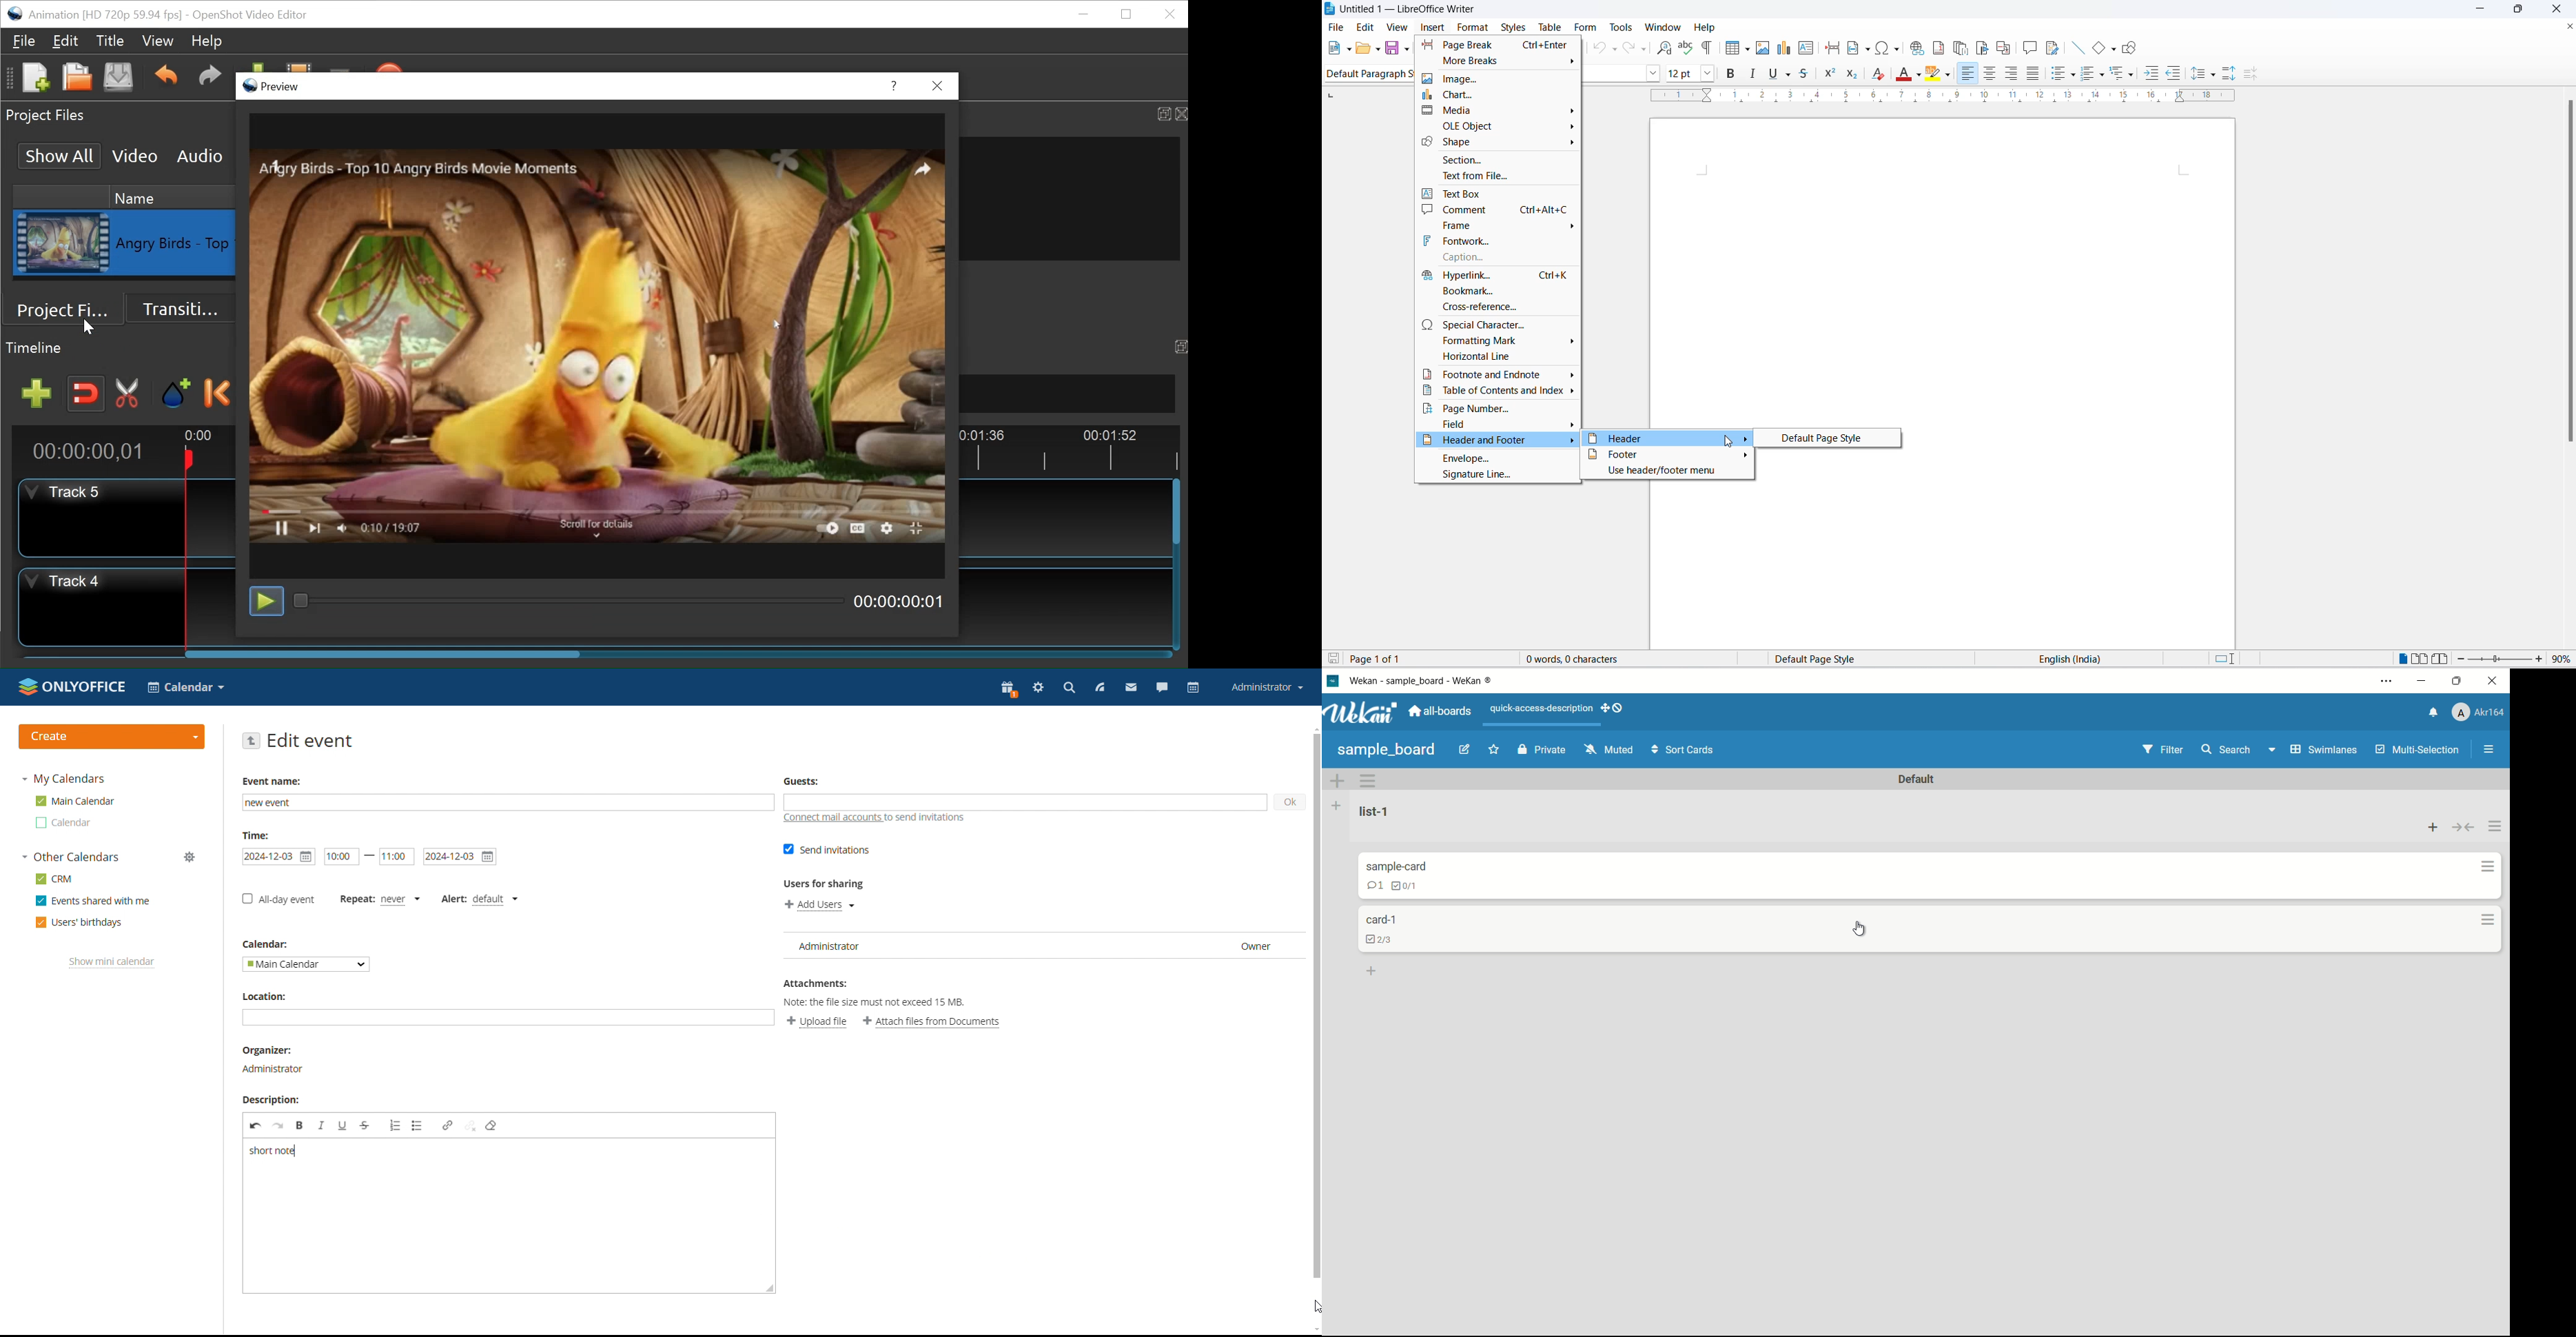 This screenshot has width=2576, height=1344. What do you see at coordinates (471, 1126) in the screenshot?
I see `unlink` at bounding box center [471, 1126].